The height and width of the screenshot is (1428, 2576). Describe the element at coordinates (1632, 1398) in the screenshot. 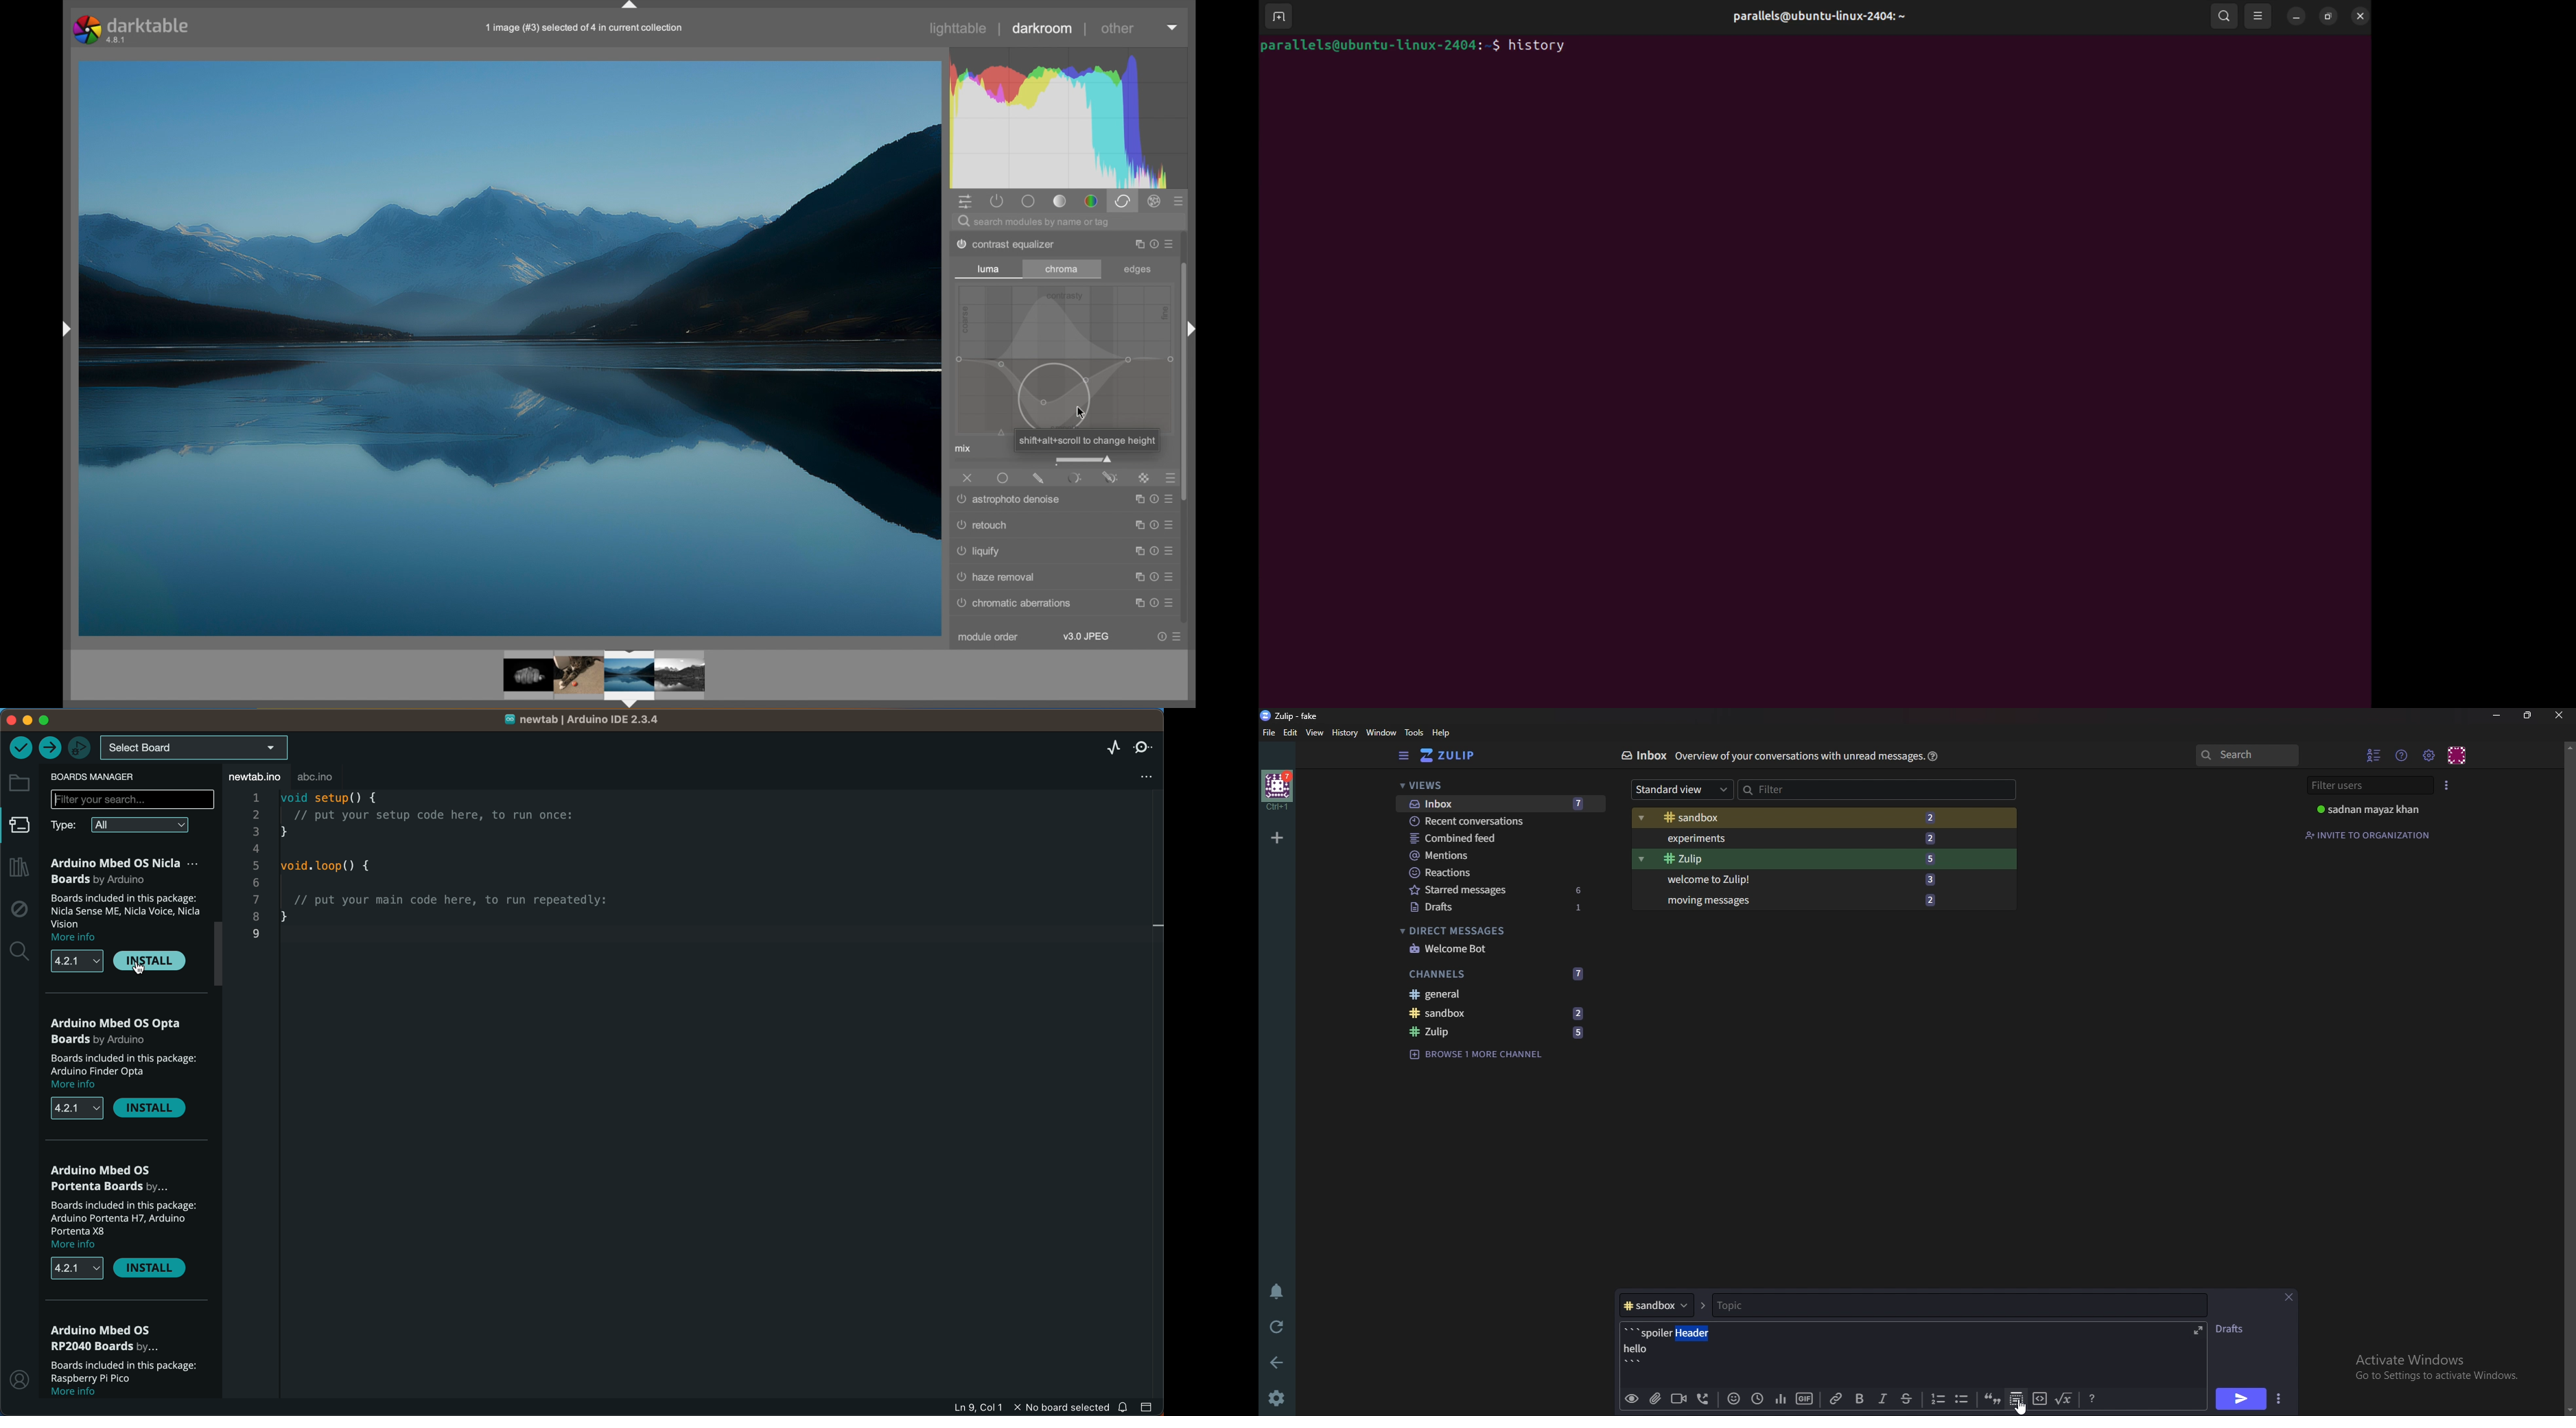

I see `Preview` at that location.